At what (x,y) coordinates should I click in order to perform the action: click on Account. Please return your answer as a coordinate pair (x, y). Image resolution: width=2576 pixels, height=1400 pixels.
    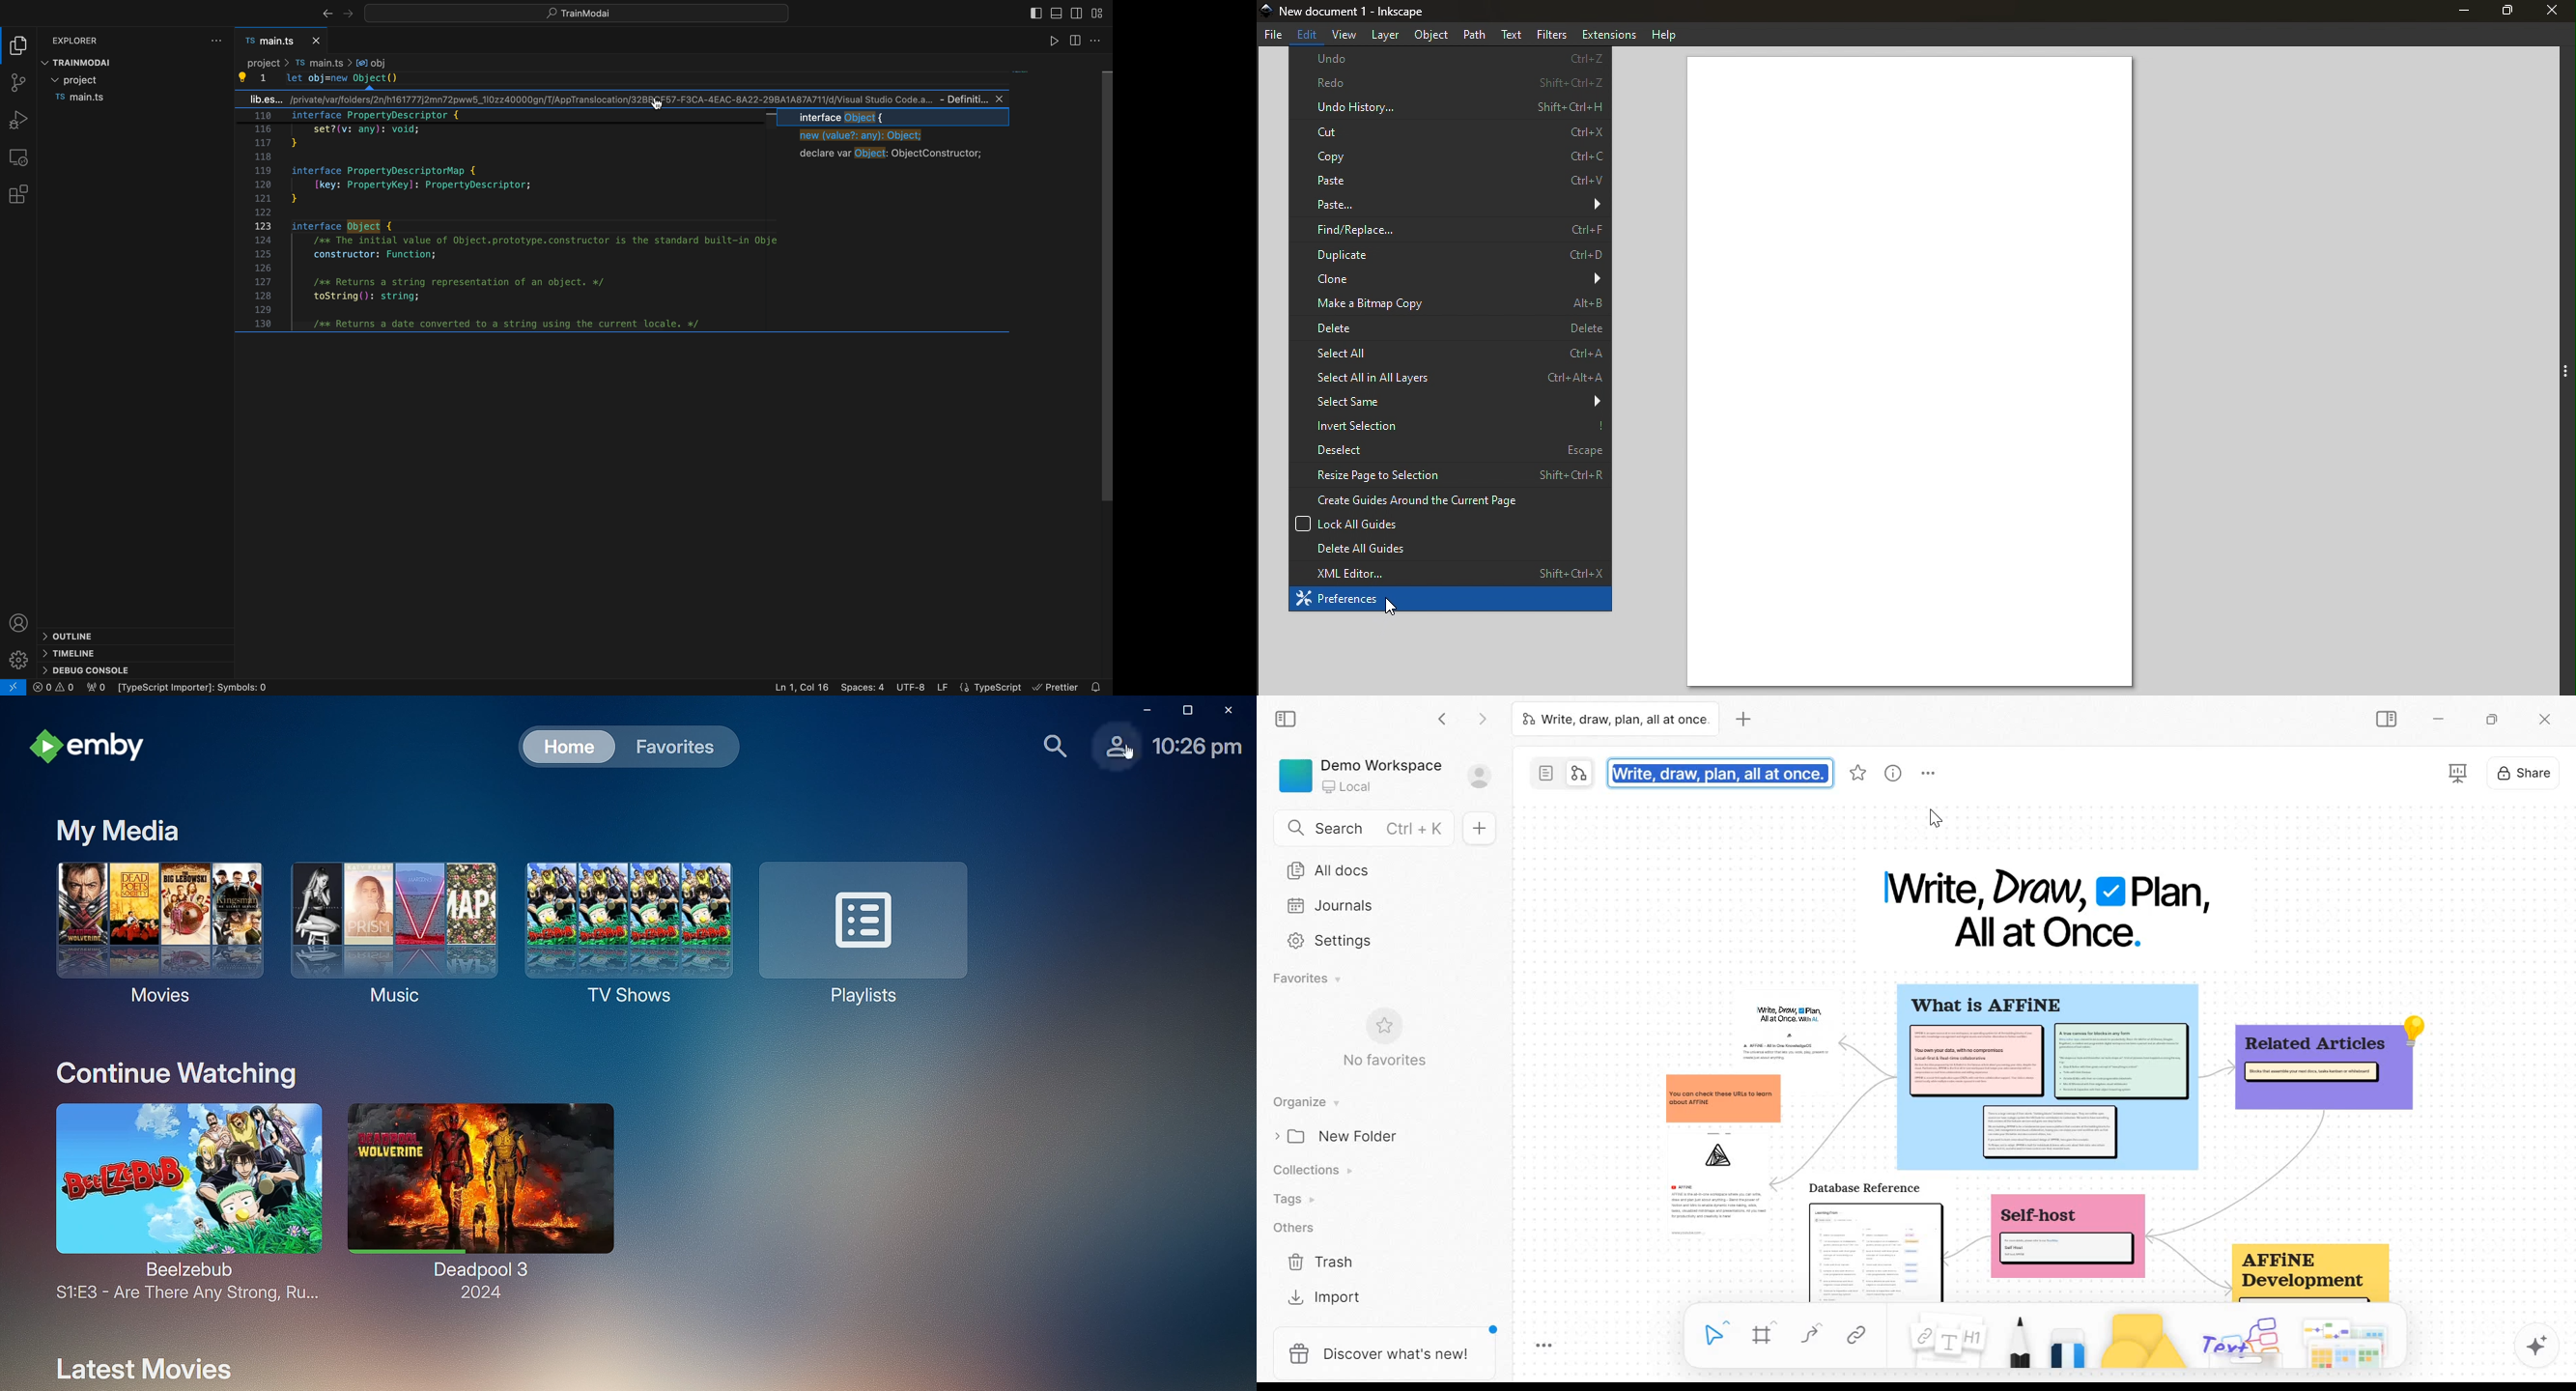
    Looking at the image, I should click on (1104, 751).